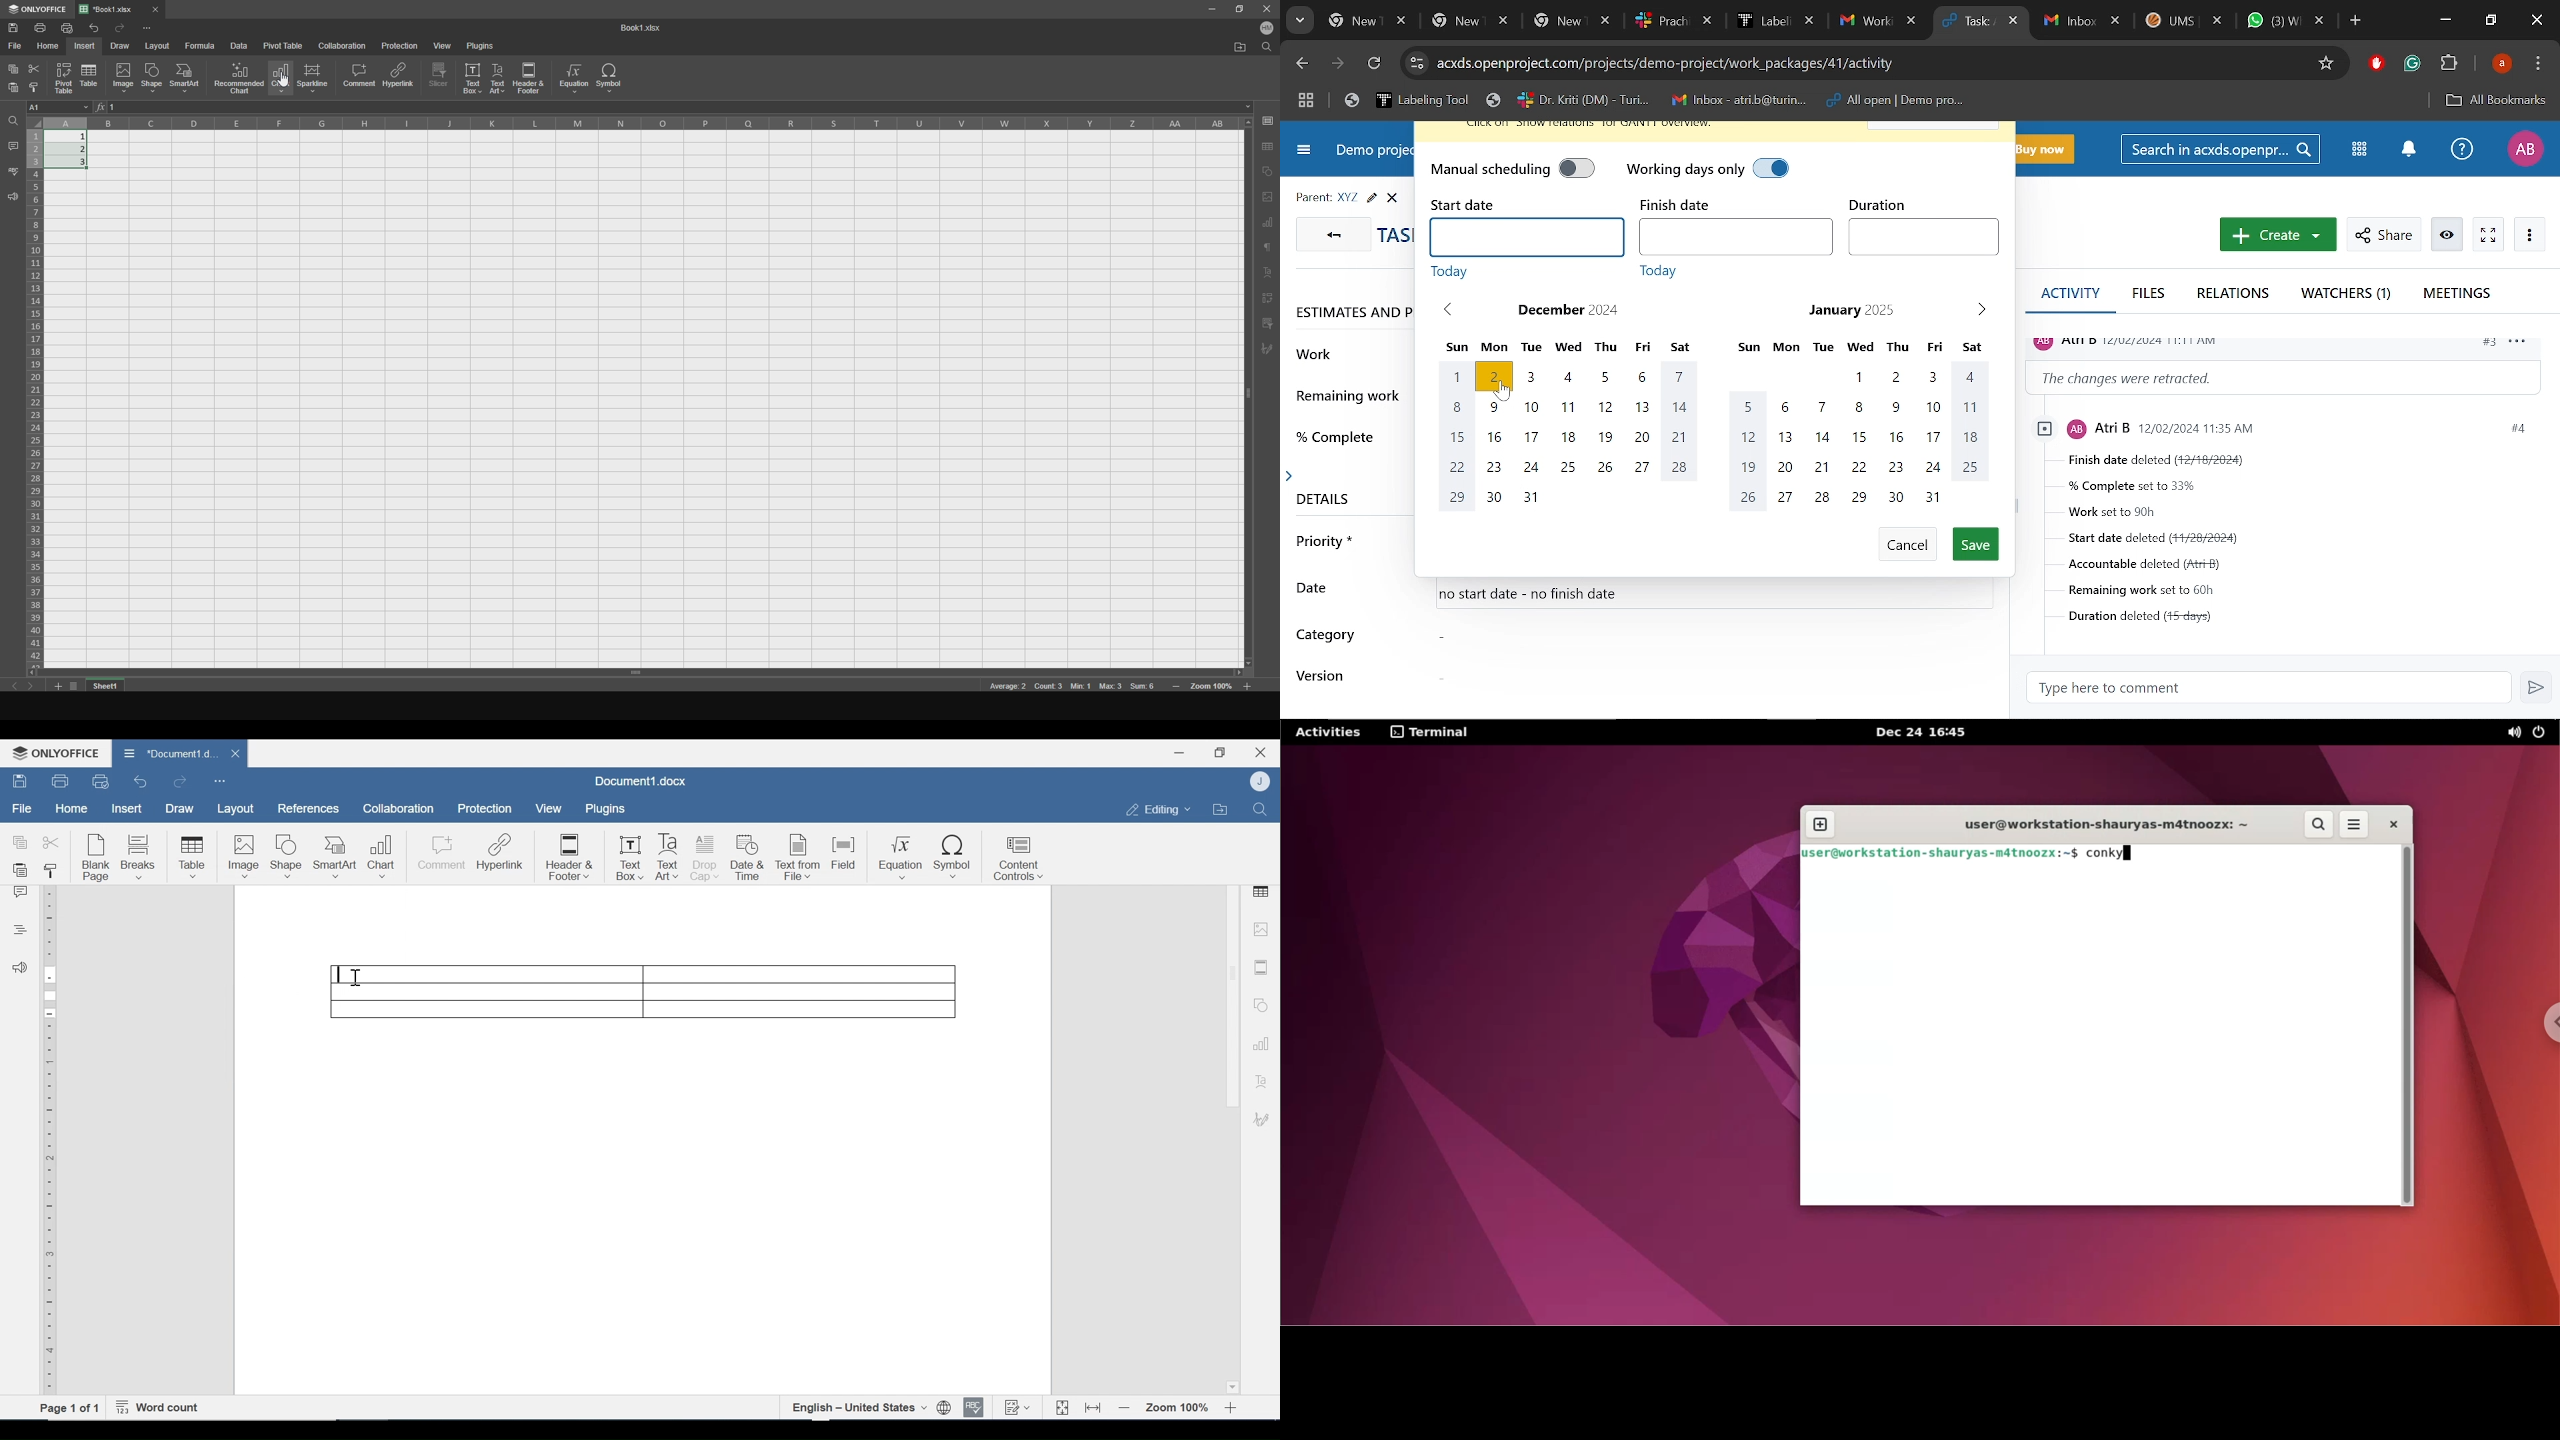 Image resolution: width=2576 pixels, height=1456 pixels. What do you see at coordinates (1456, 271) in the screenshot?
I see `today` at bounding box center [1456, 271].